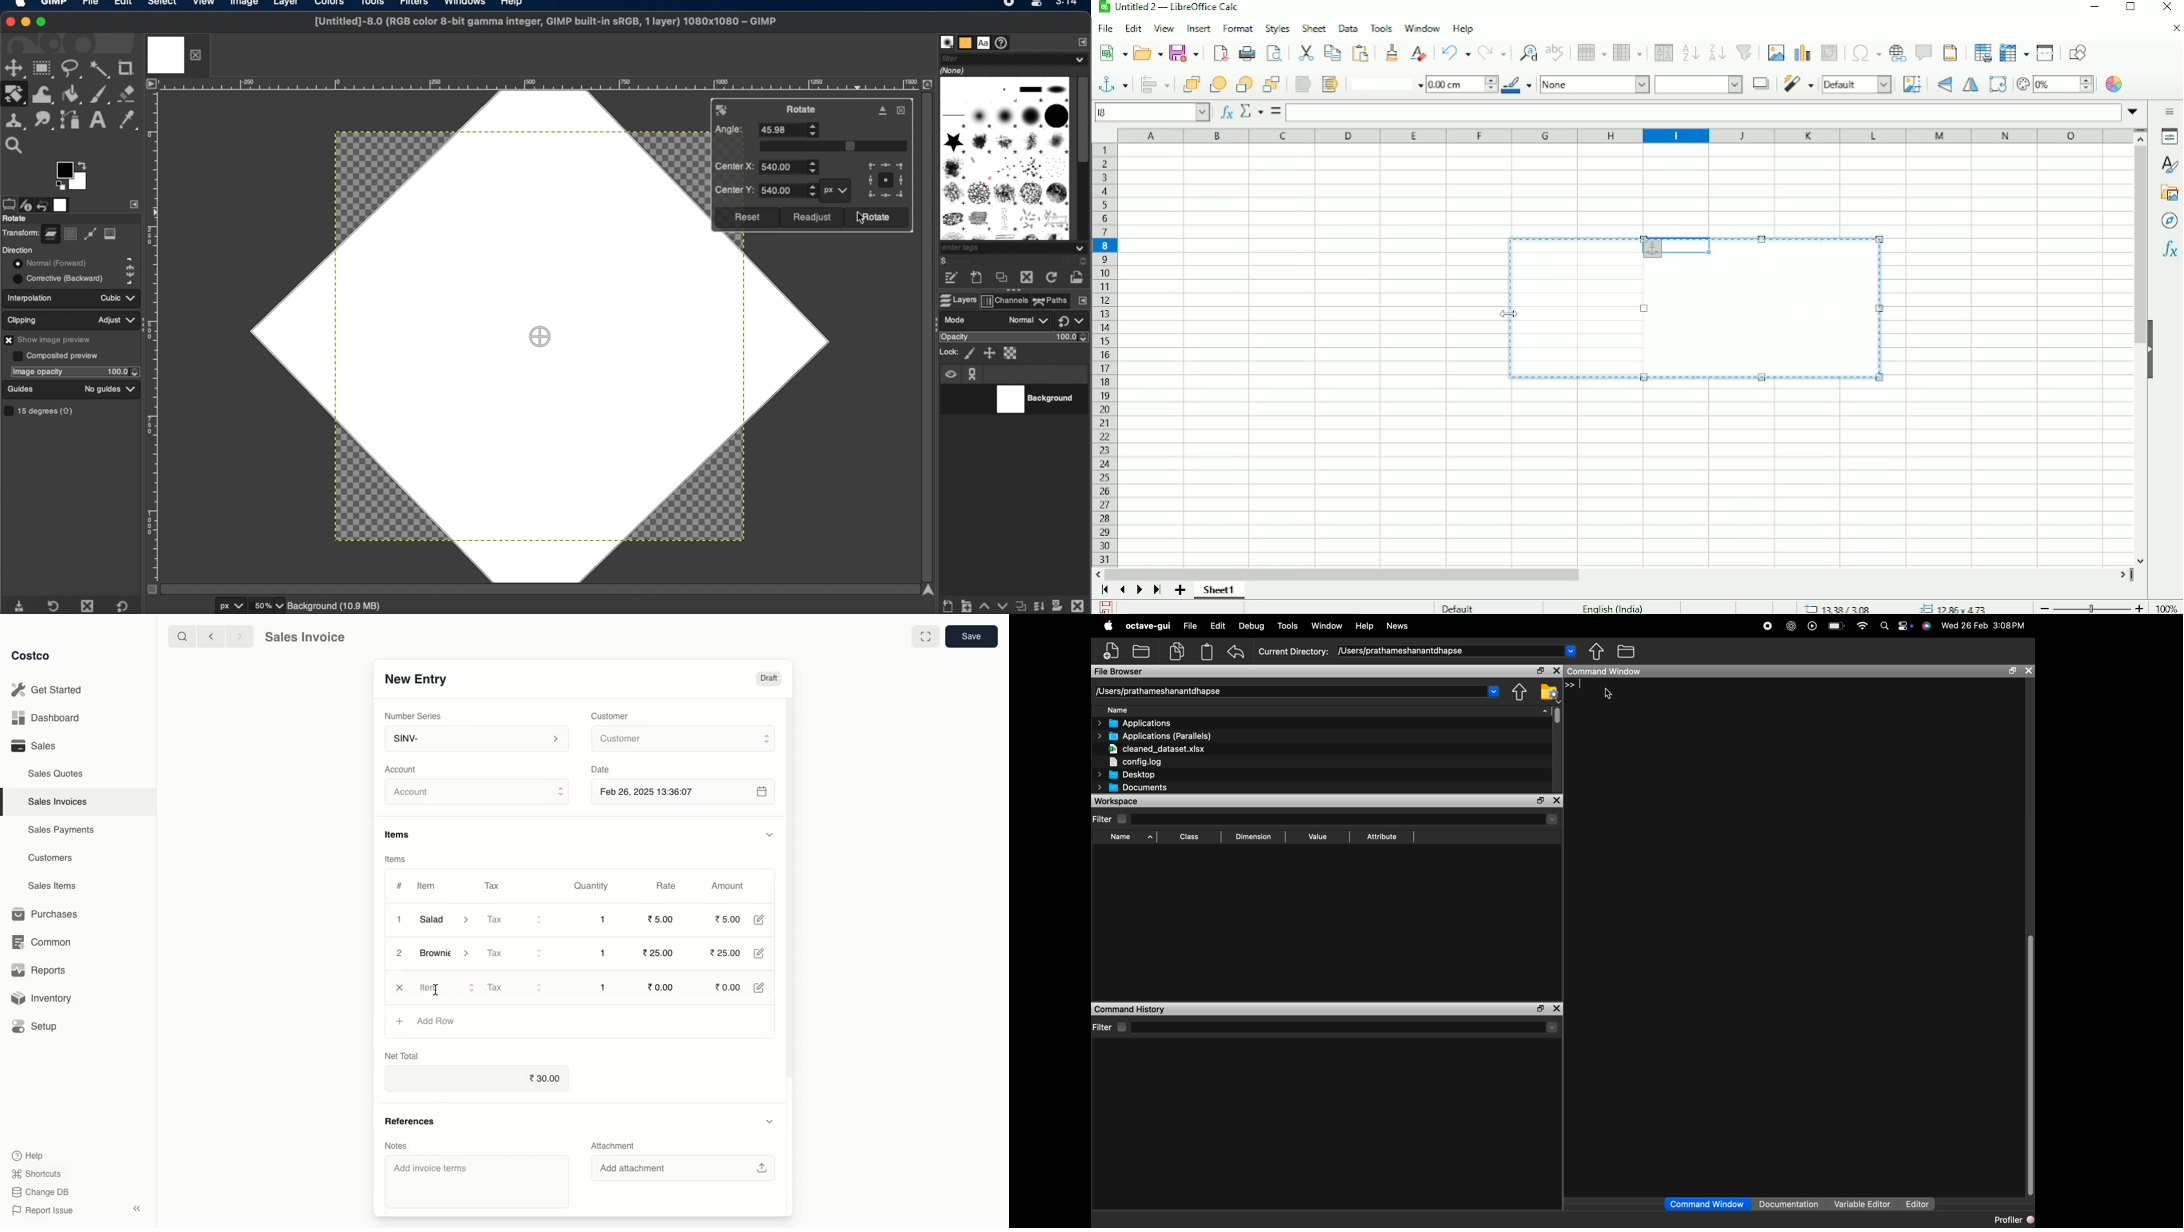 This screenshot has height=1232, width=2184. What do you see at coordinates (20, 232) in the screenshot?
I see `transform` at bounding box center [20, 232].